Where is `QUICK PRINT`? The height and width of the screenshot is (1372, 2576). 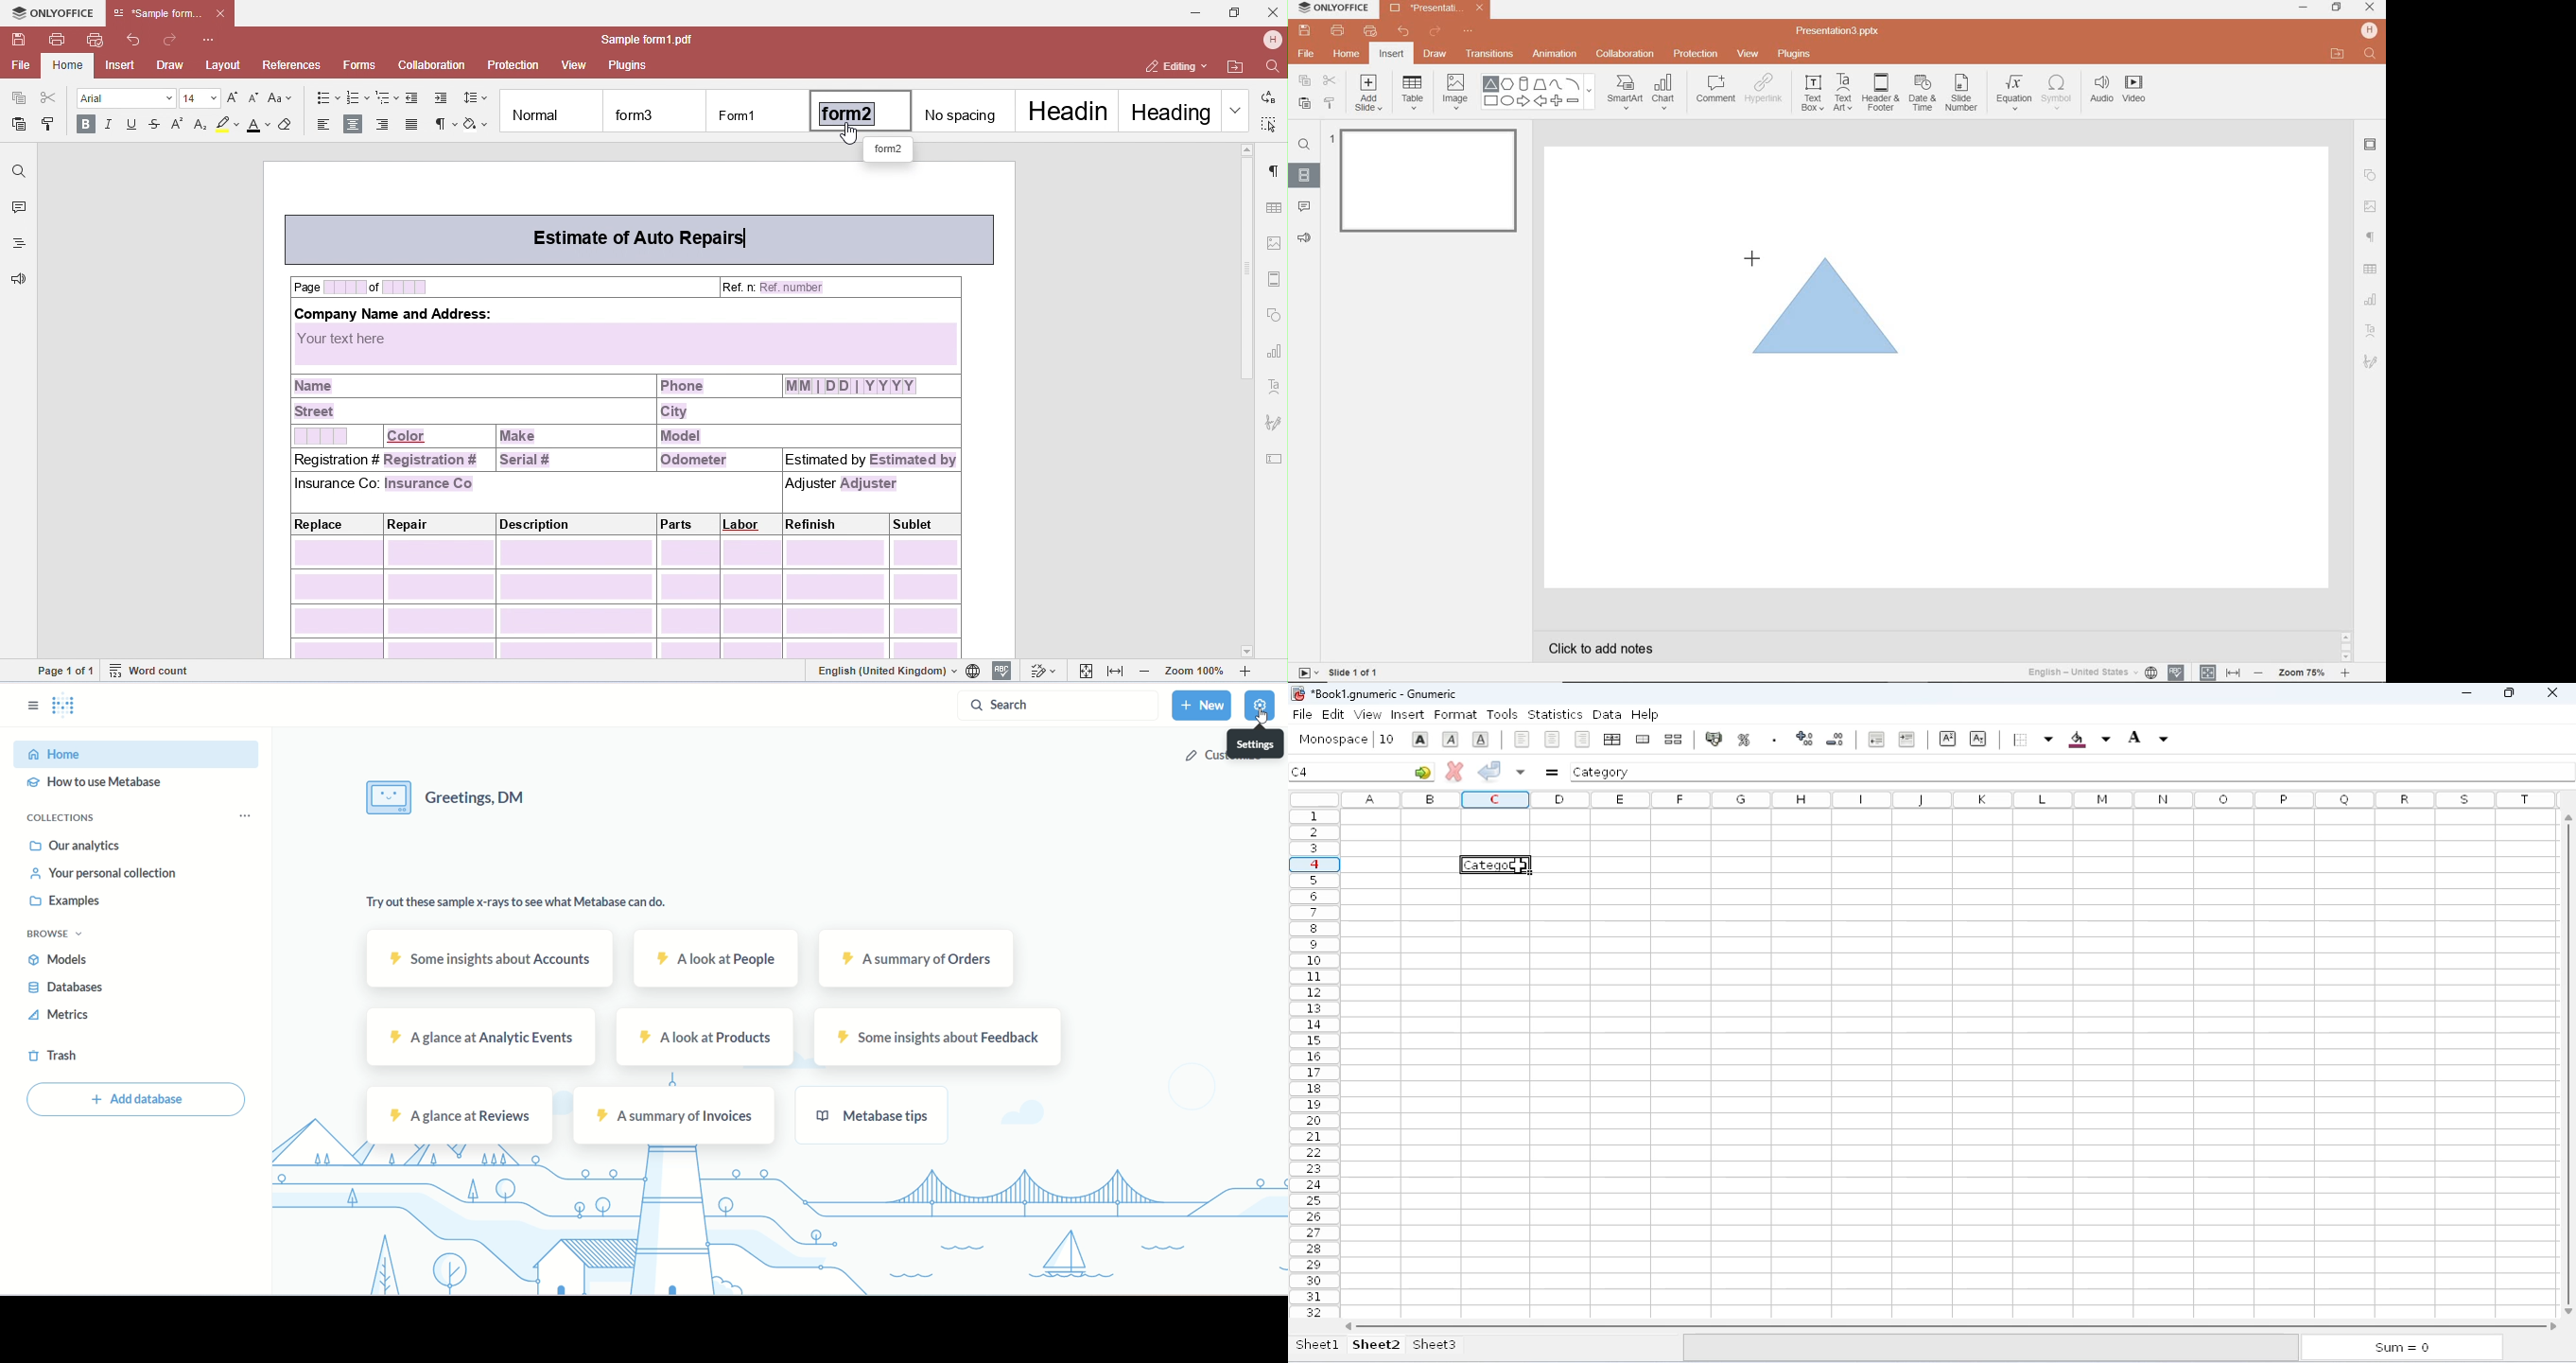
QUICK PRINT is located at coordinates (1370, 32).